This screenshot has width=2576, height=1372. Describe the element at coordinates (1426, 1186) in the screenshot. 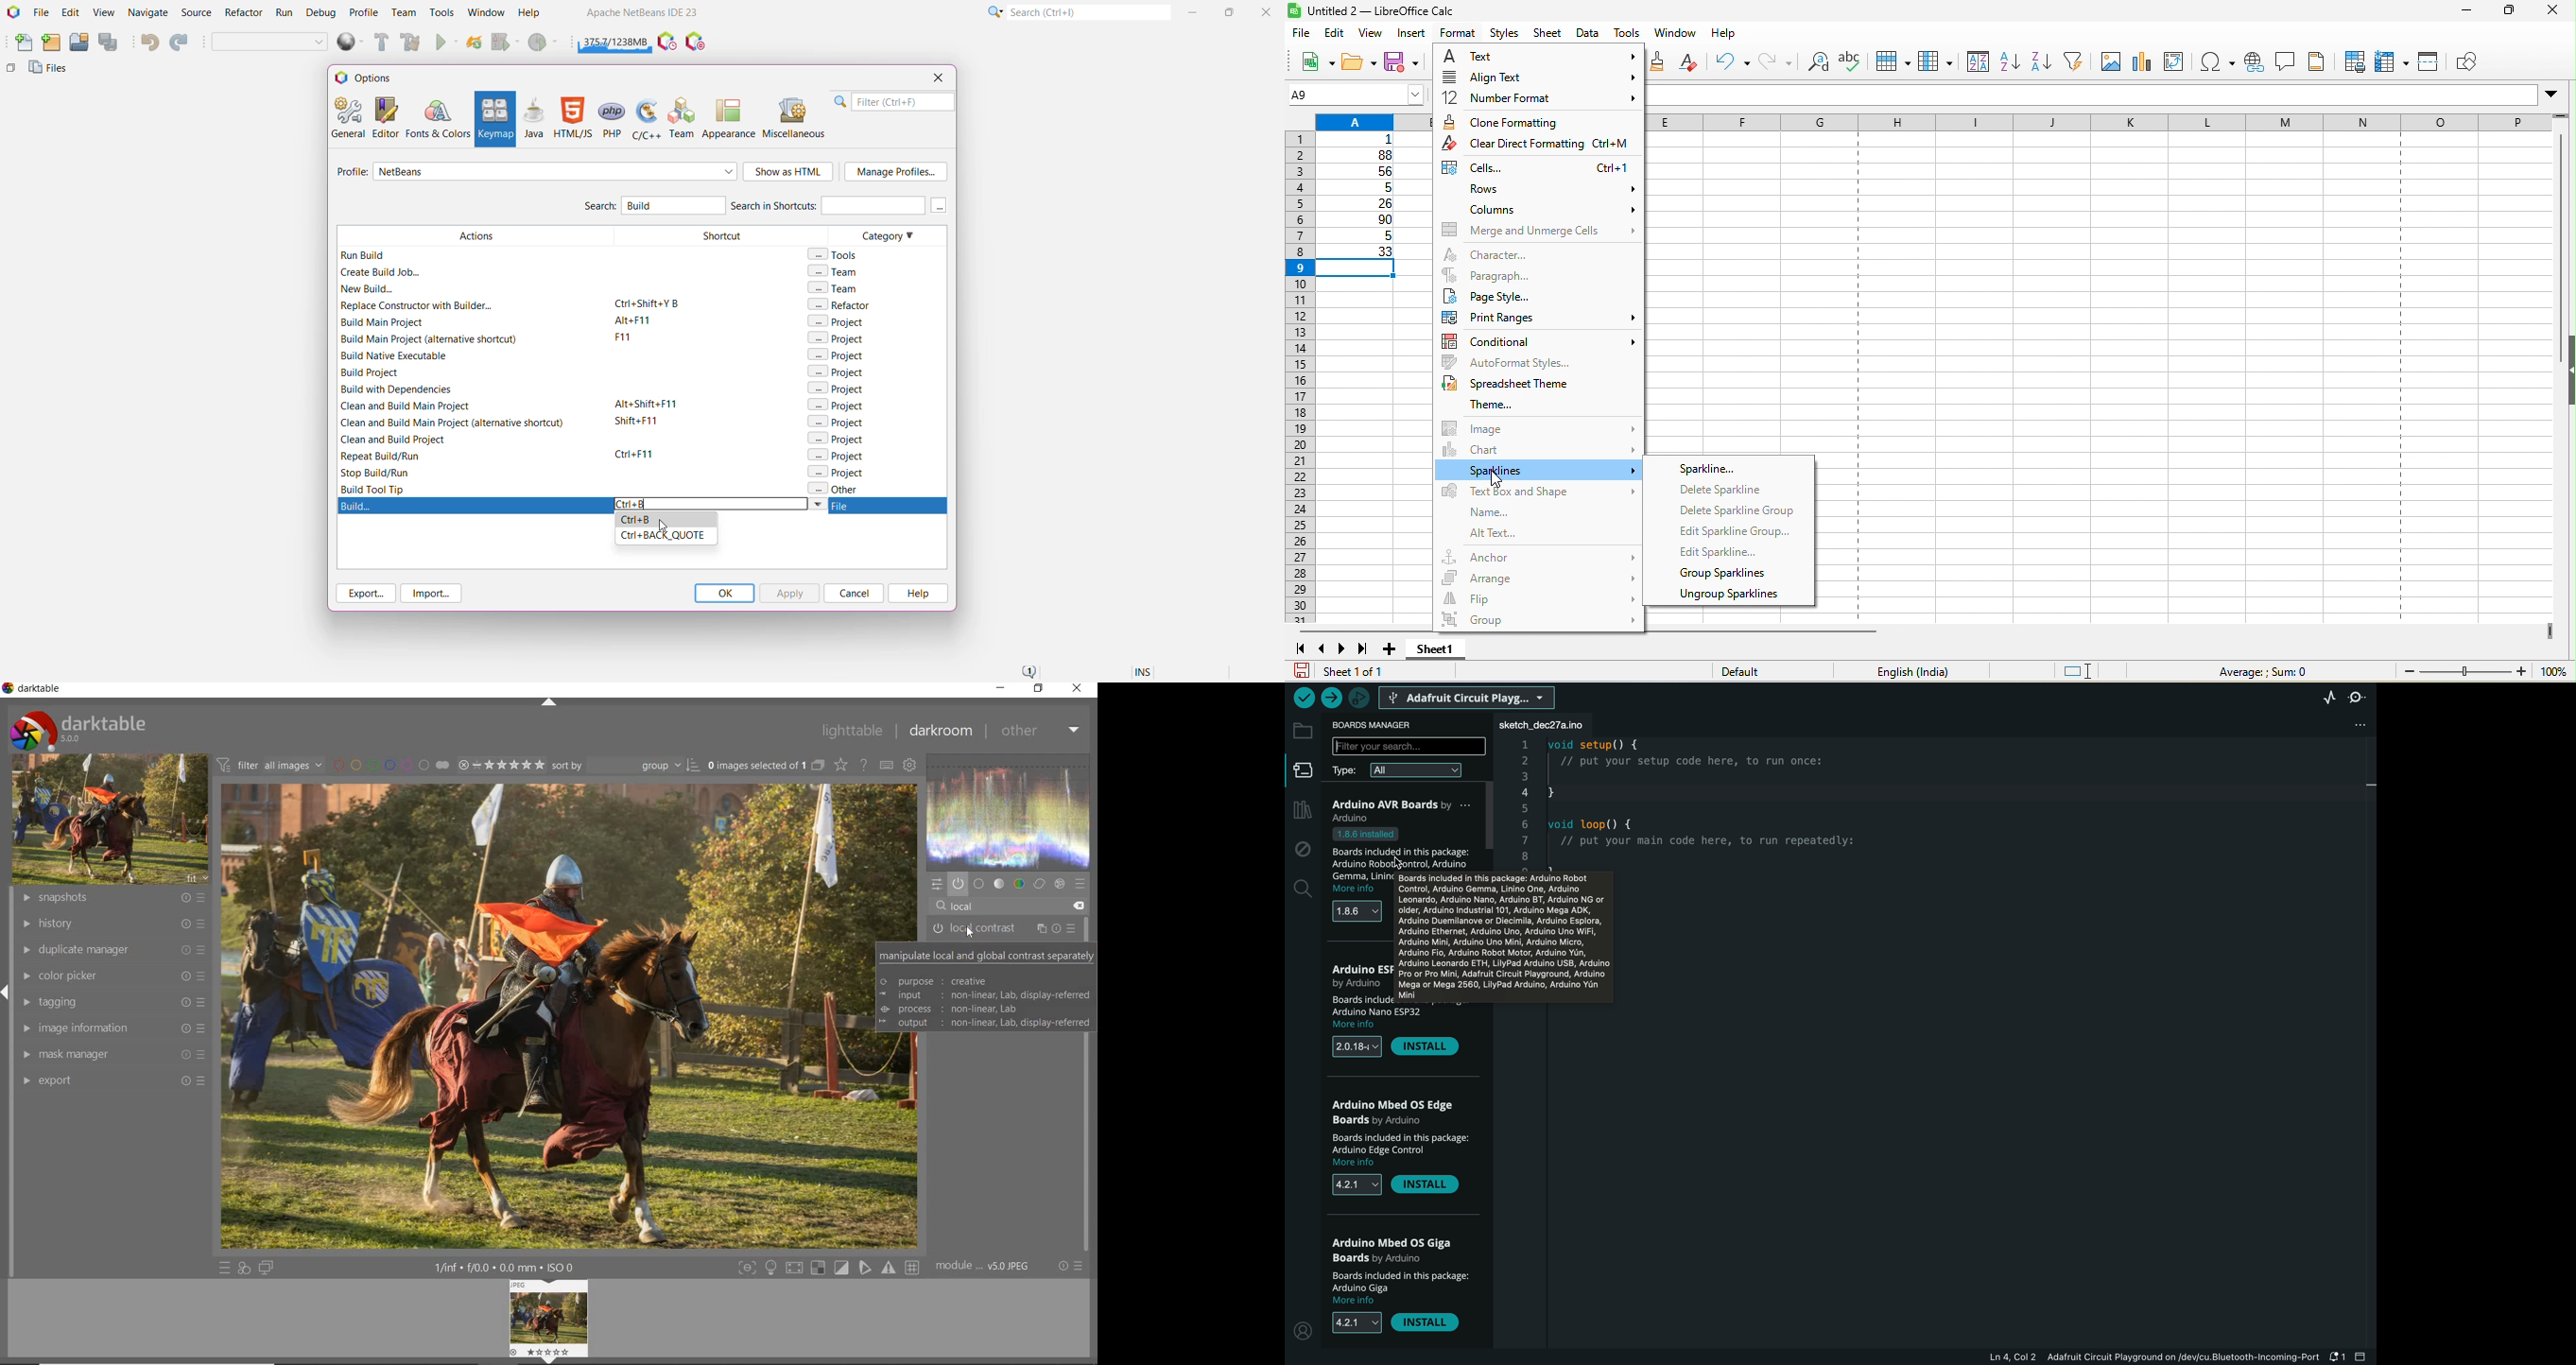

I see `install` at that location.